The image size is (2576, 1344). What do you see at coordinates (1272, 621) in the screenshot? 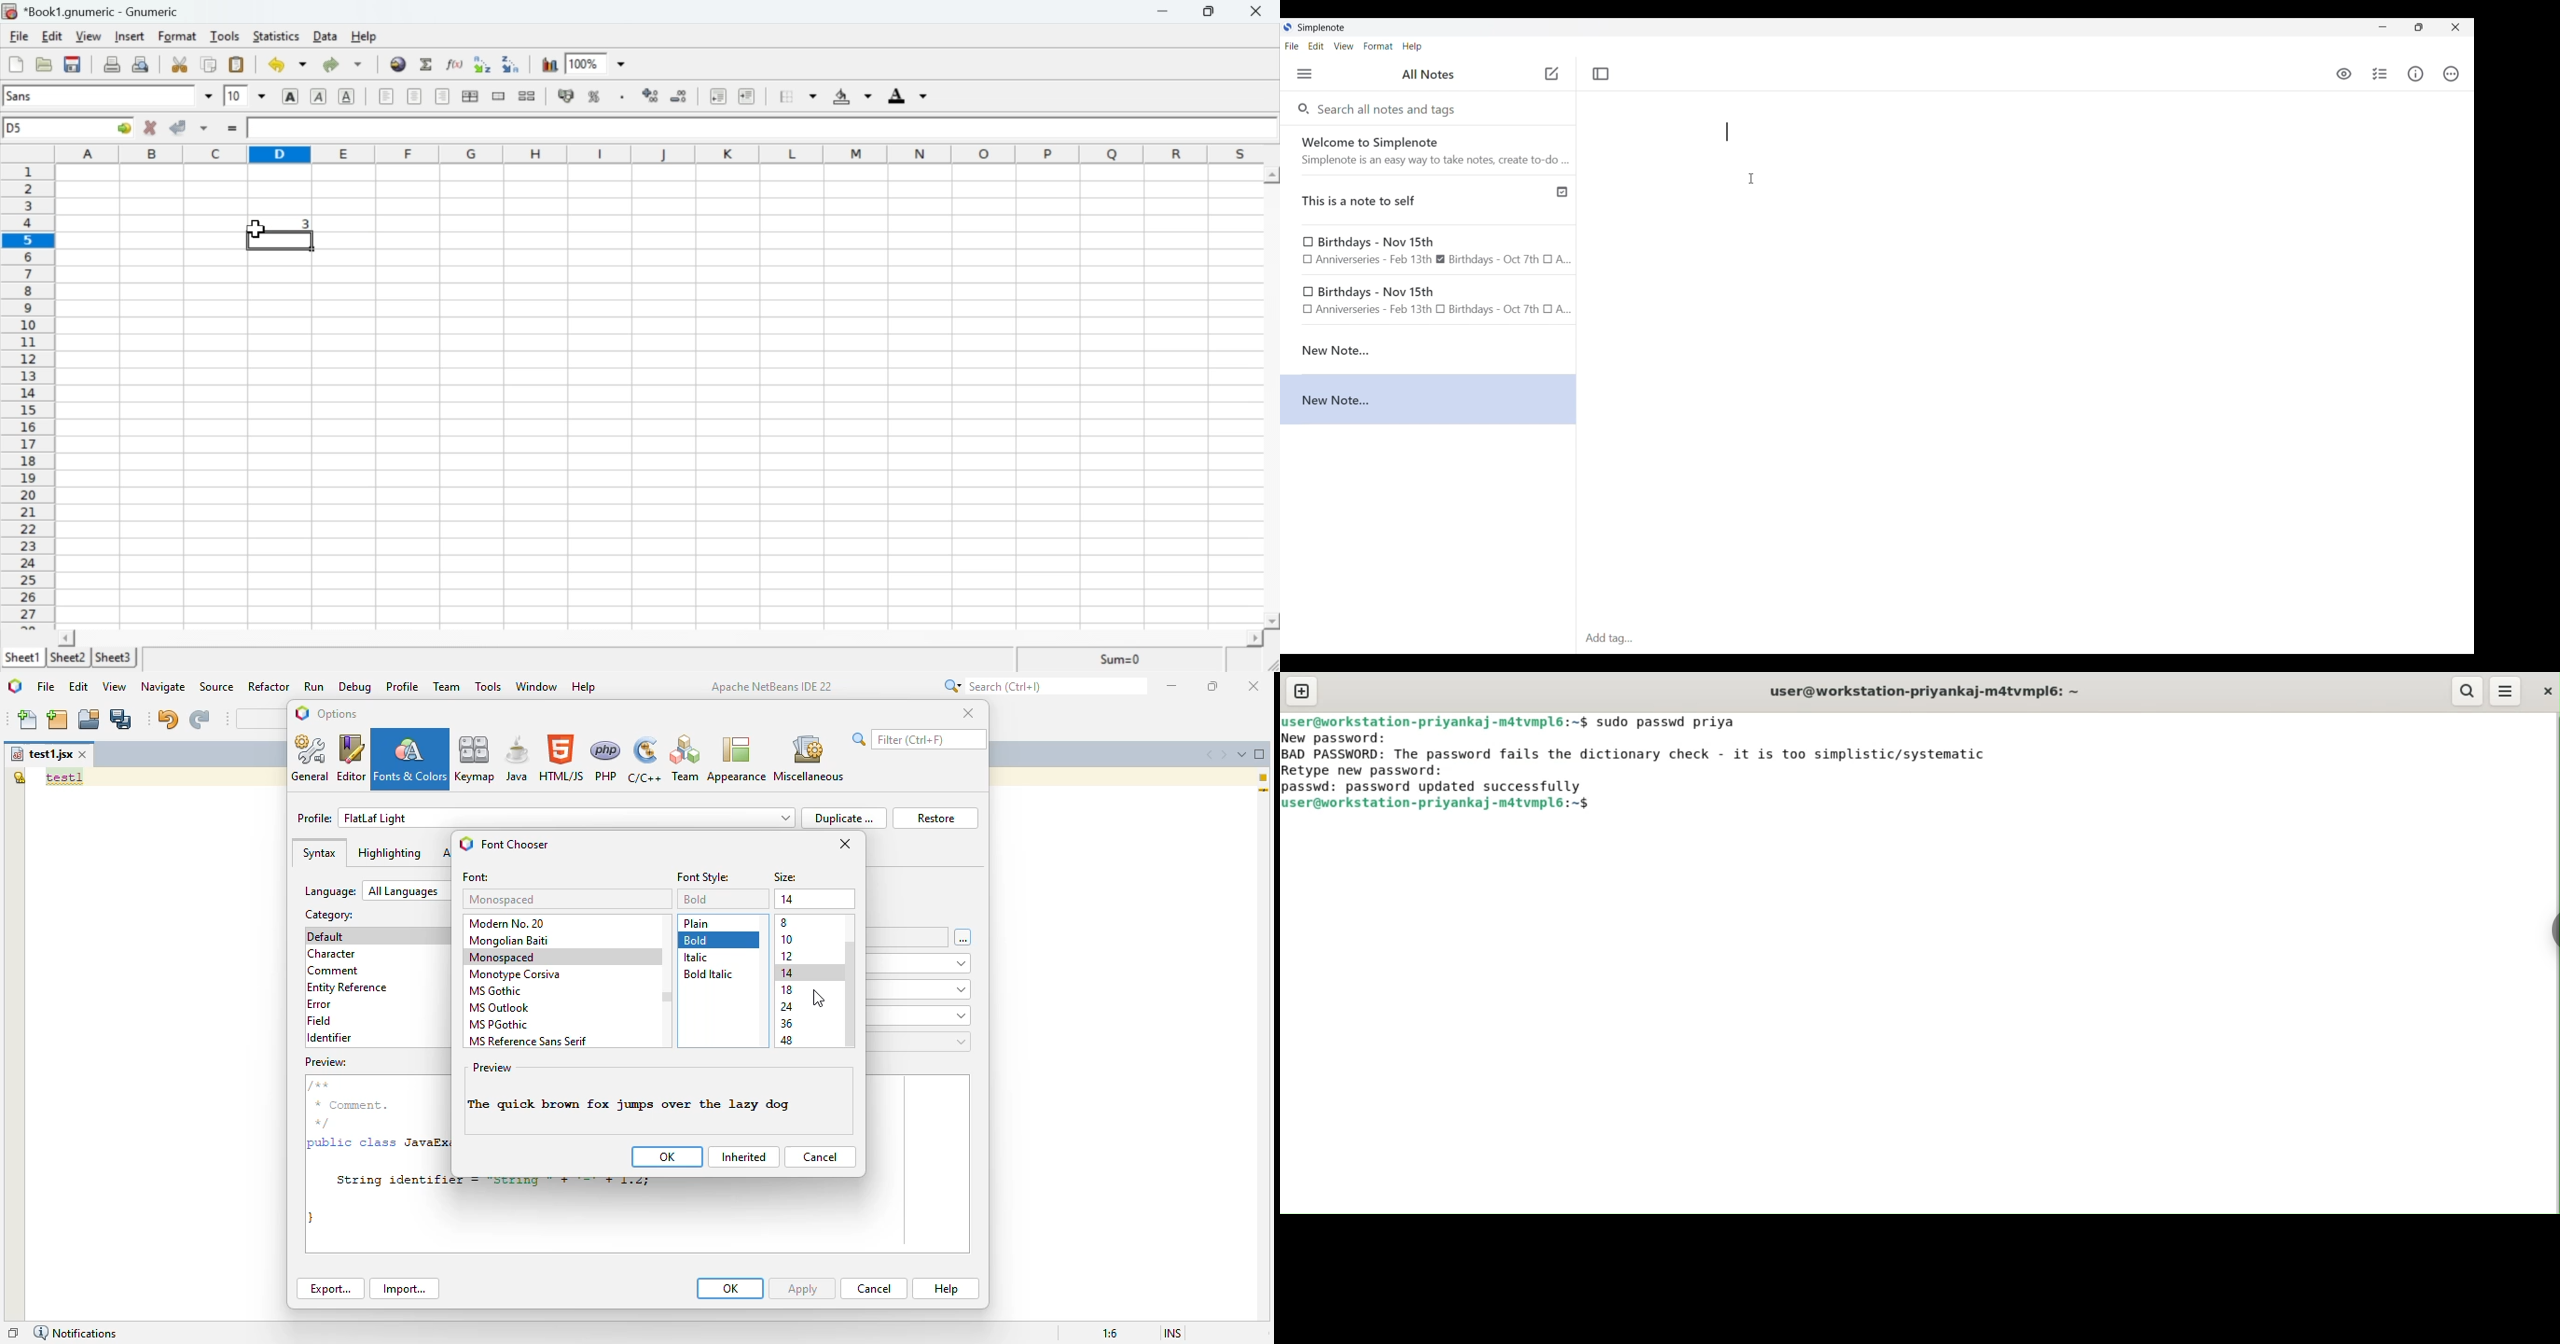
I see `scroll down` at bounding box center [1272, 621].